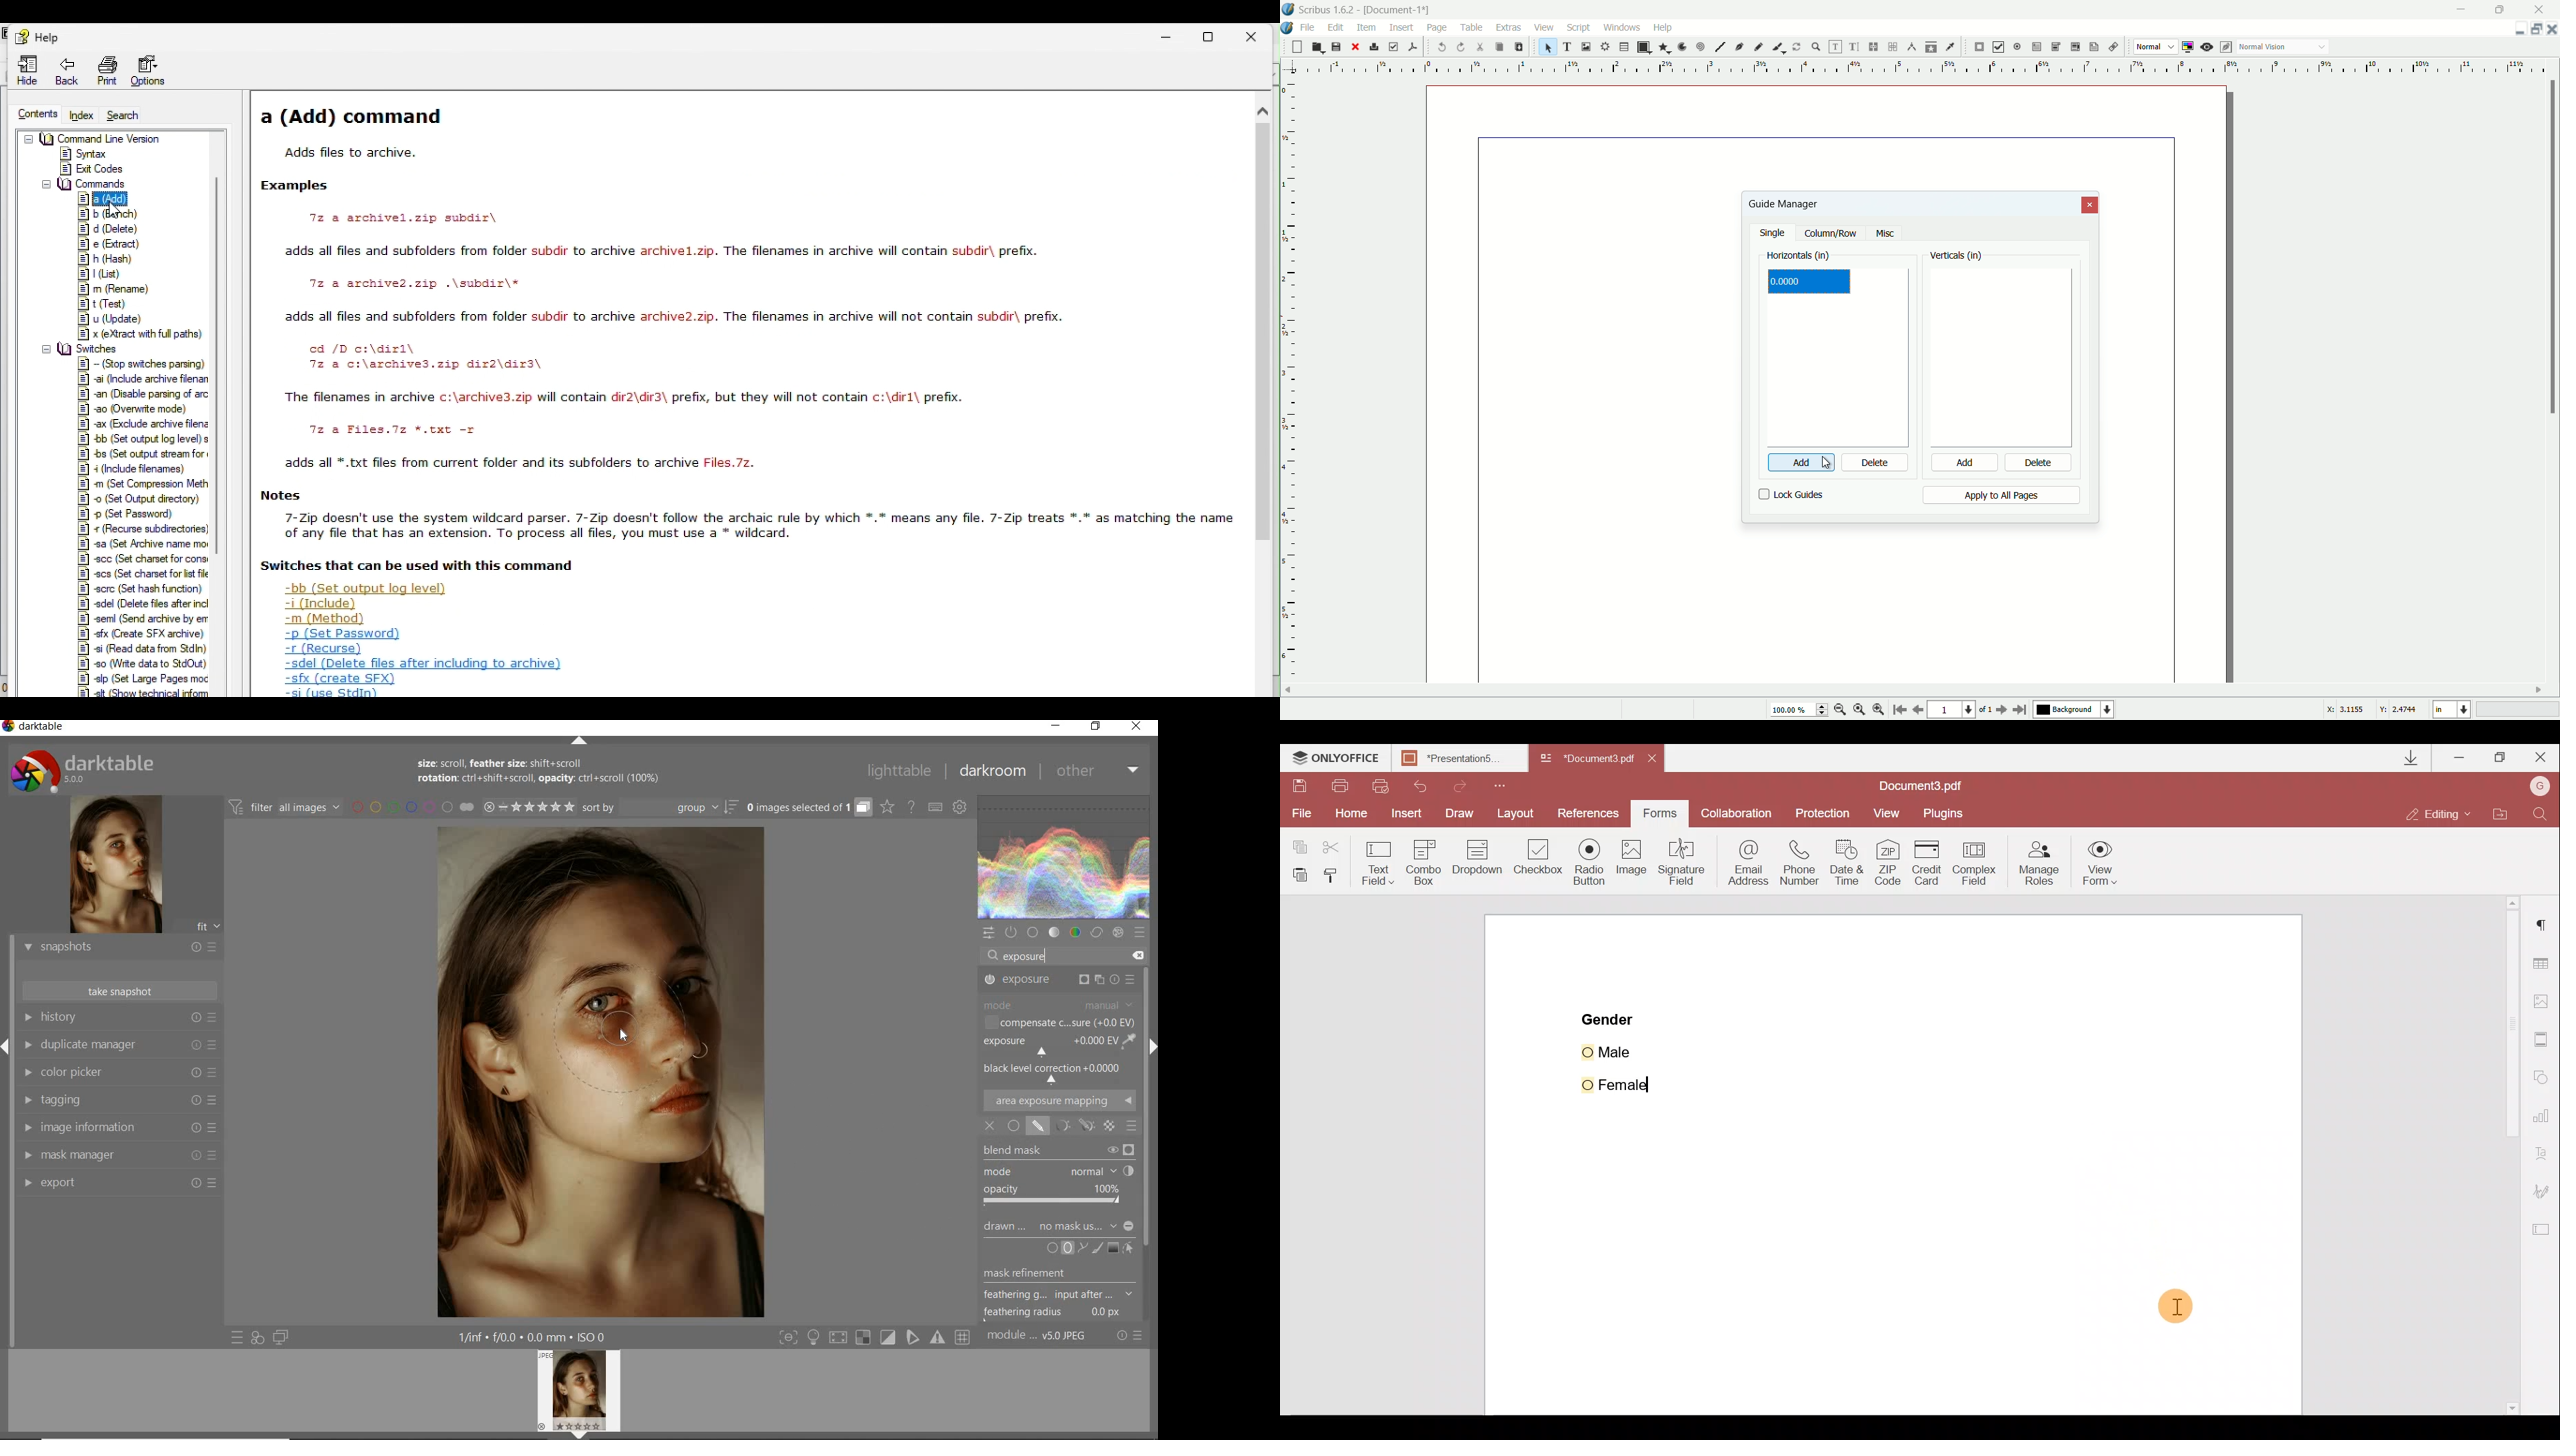 This screenshot has height=1456, width=2576. I want to click on save, so click(1336, 47).